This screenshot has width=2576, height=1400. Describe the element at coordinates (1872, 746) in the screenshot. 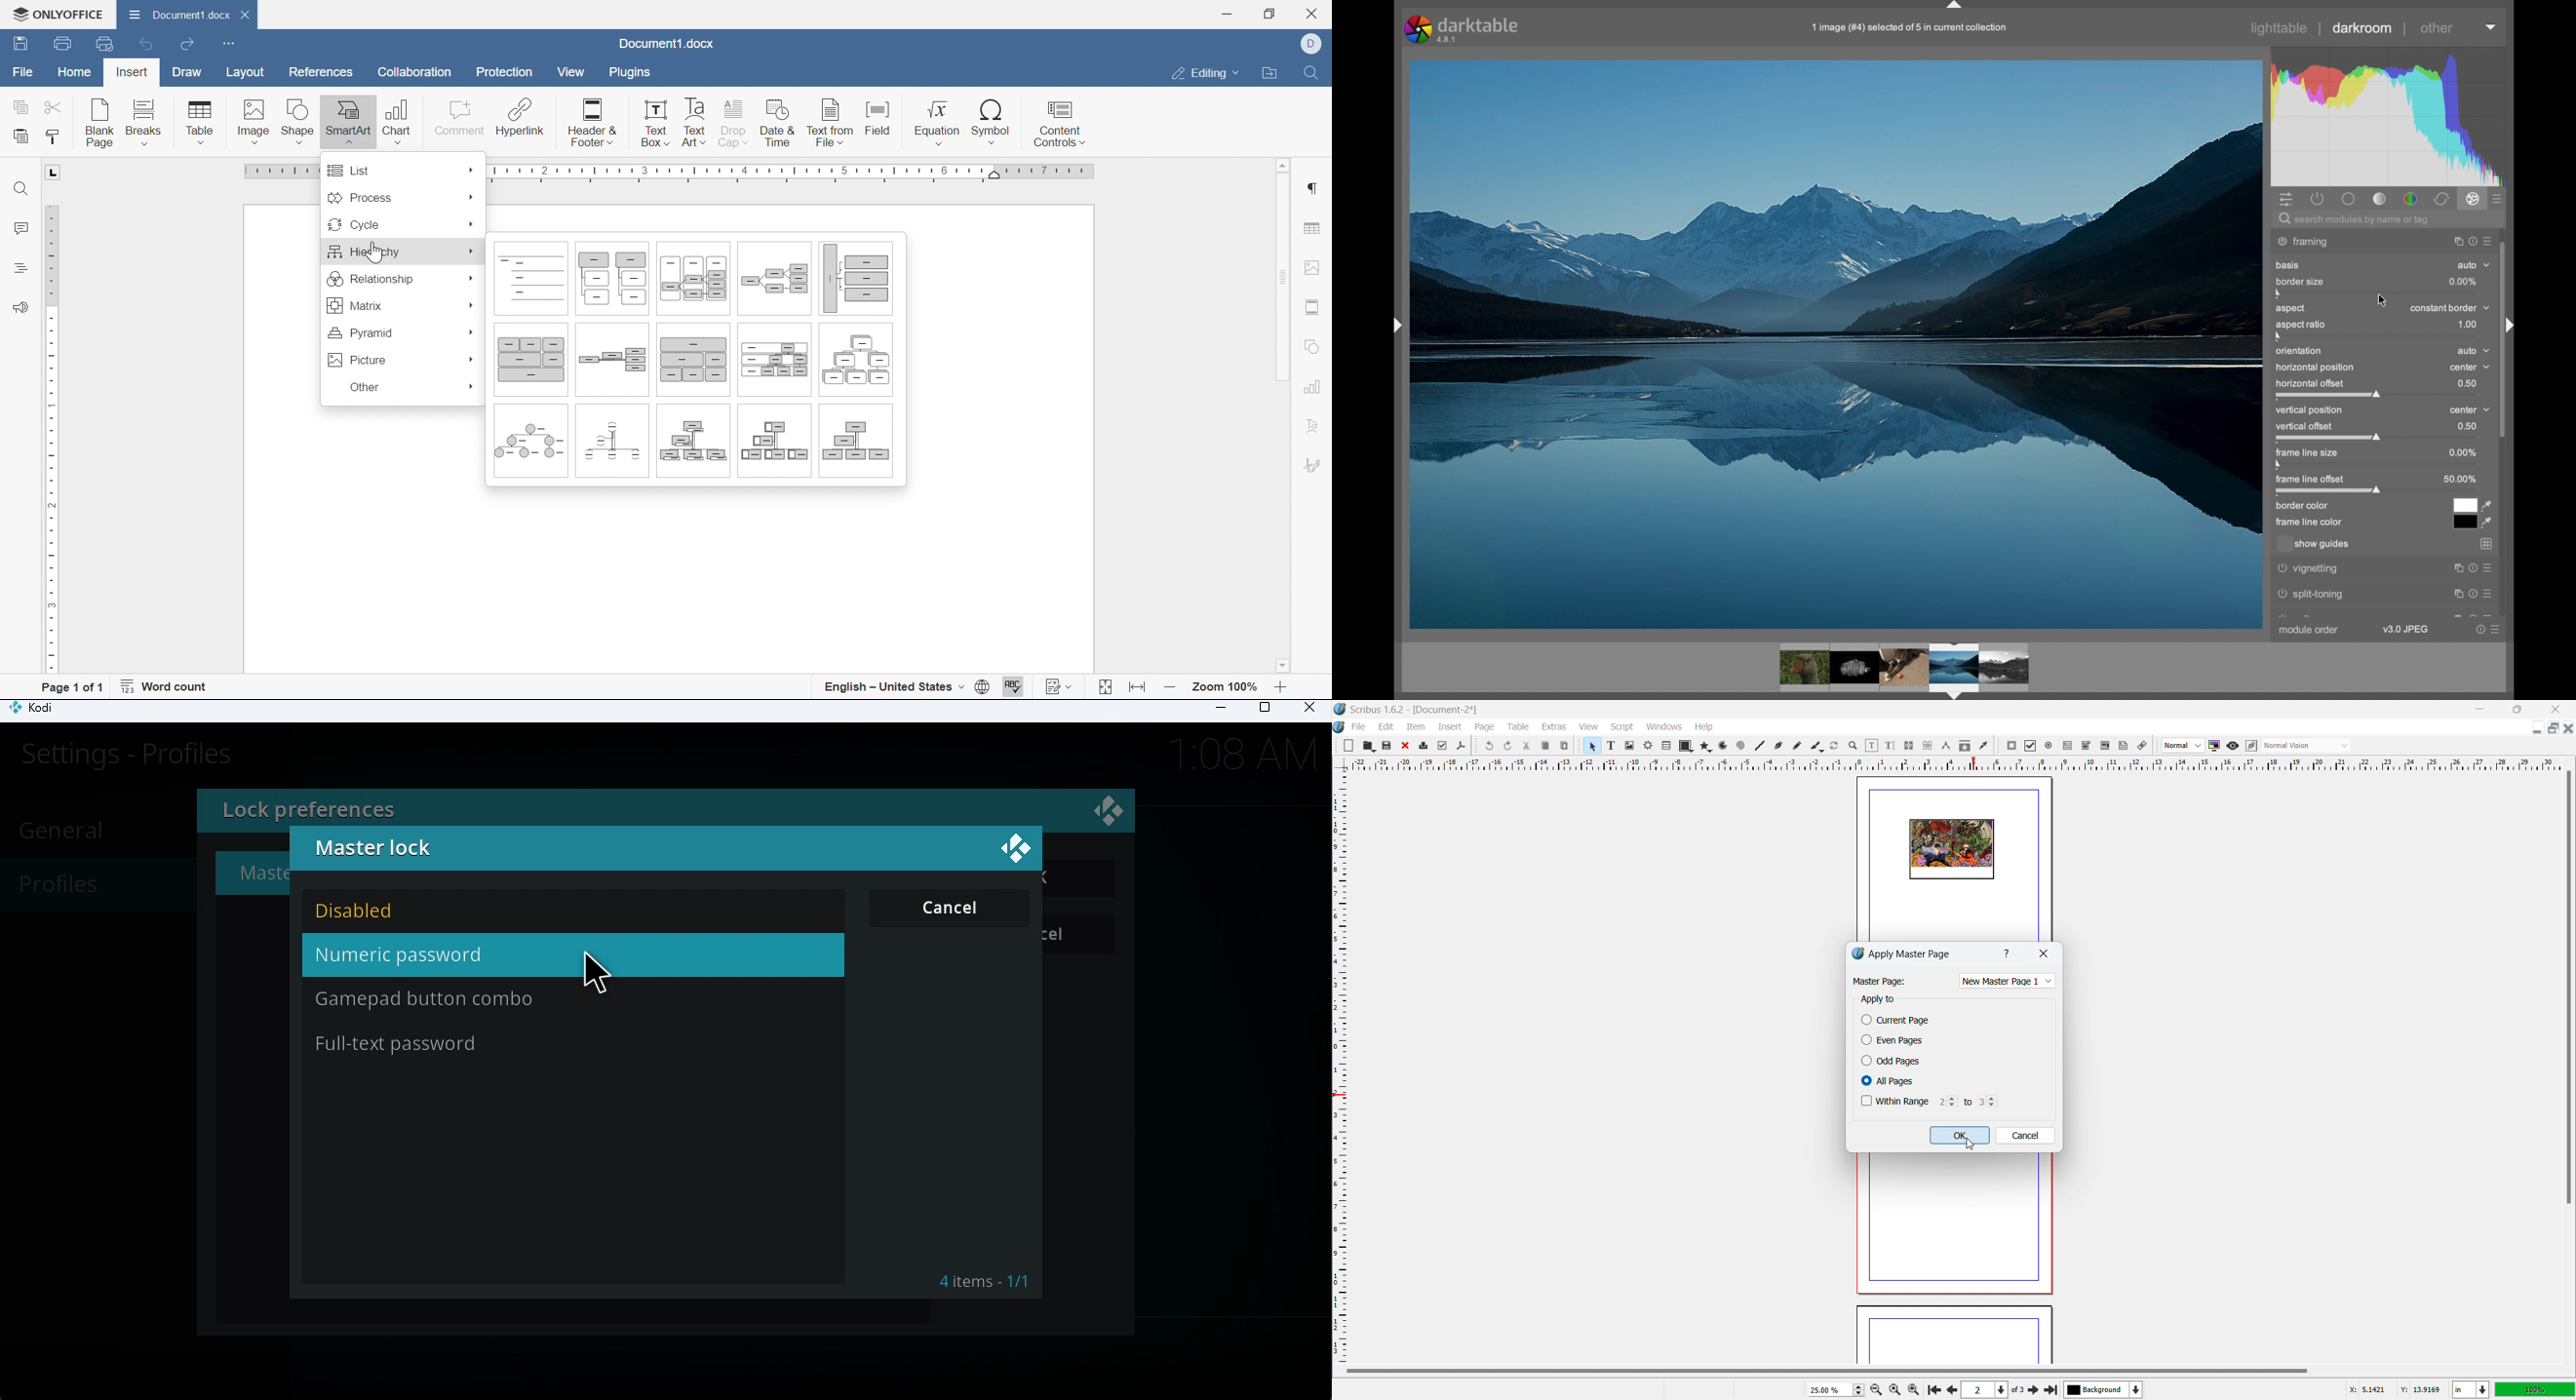

I see `edit contents of the frame` at that location.